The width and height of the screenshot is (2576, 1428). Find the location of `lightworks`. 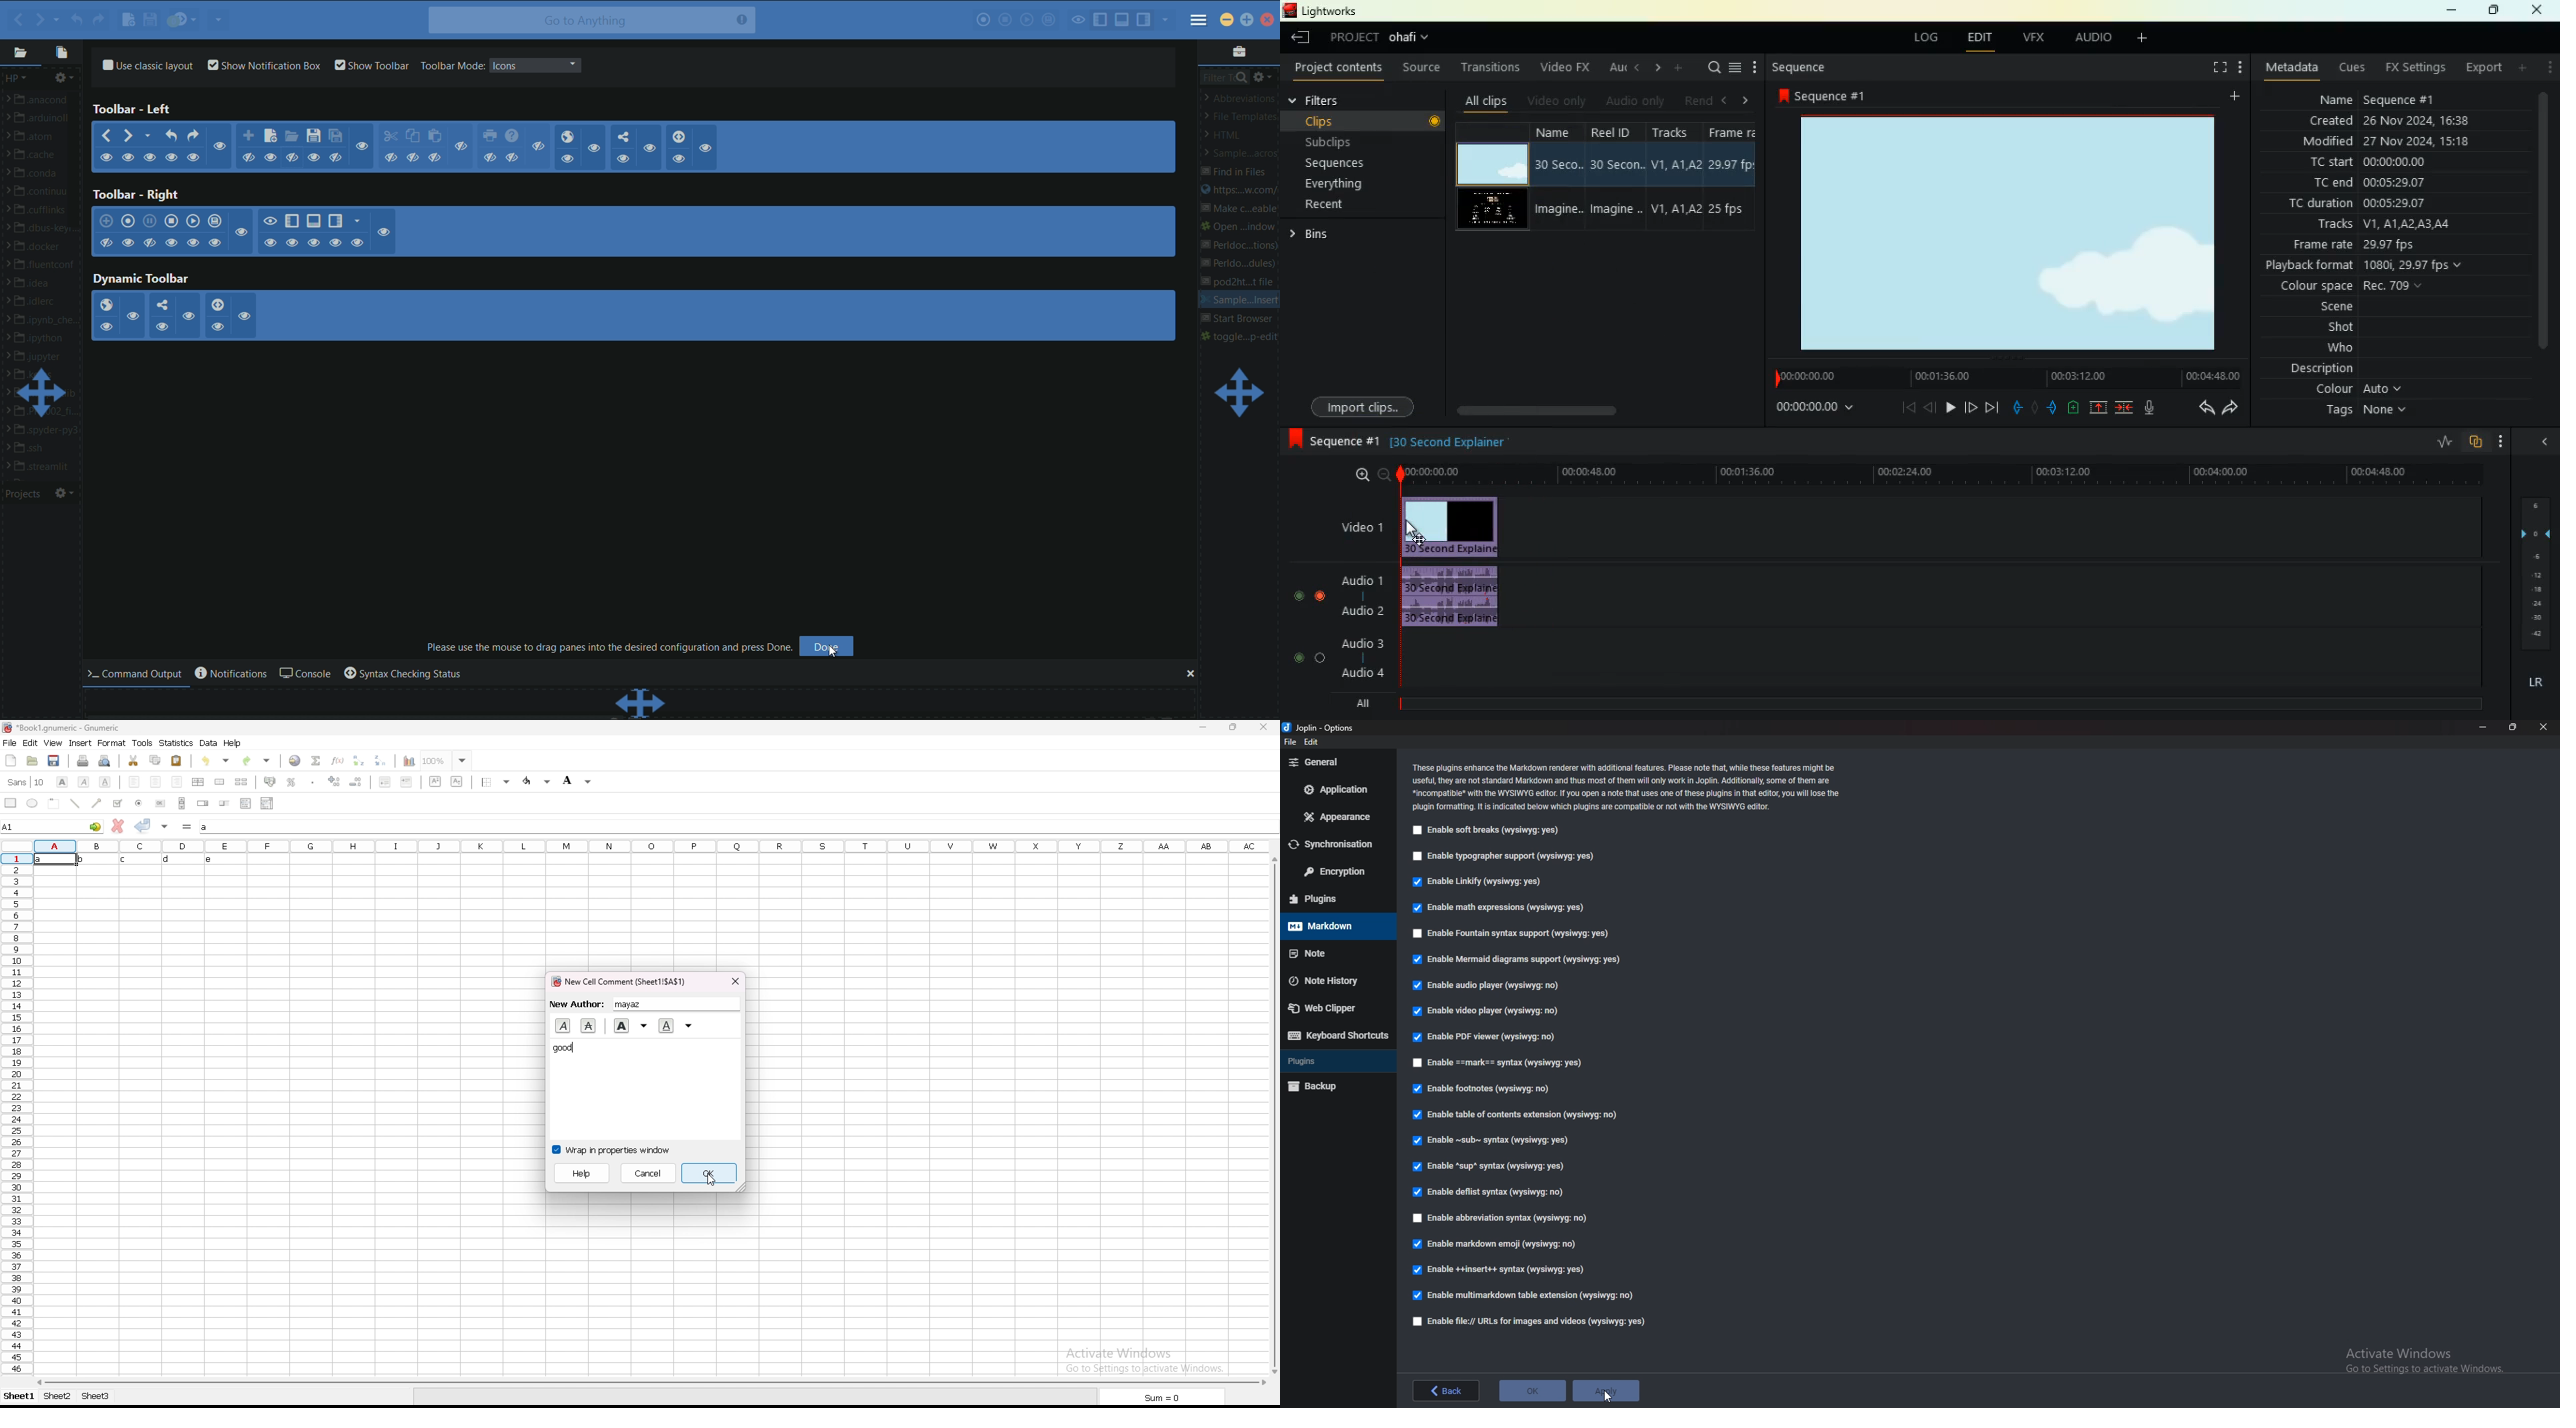

lightworks is located at coordinates (1329, 11).